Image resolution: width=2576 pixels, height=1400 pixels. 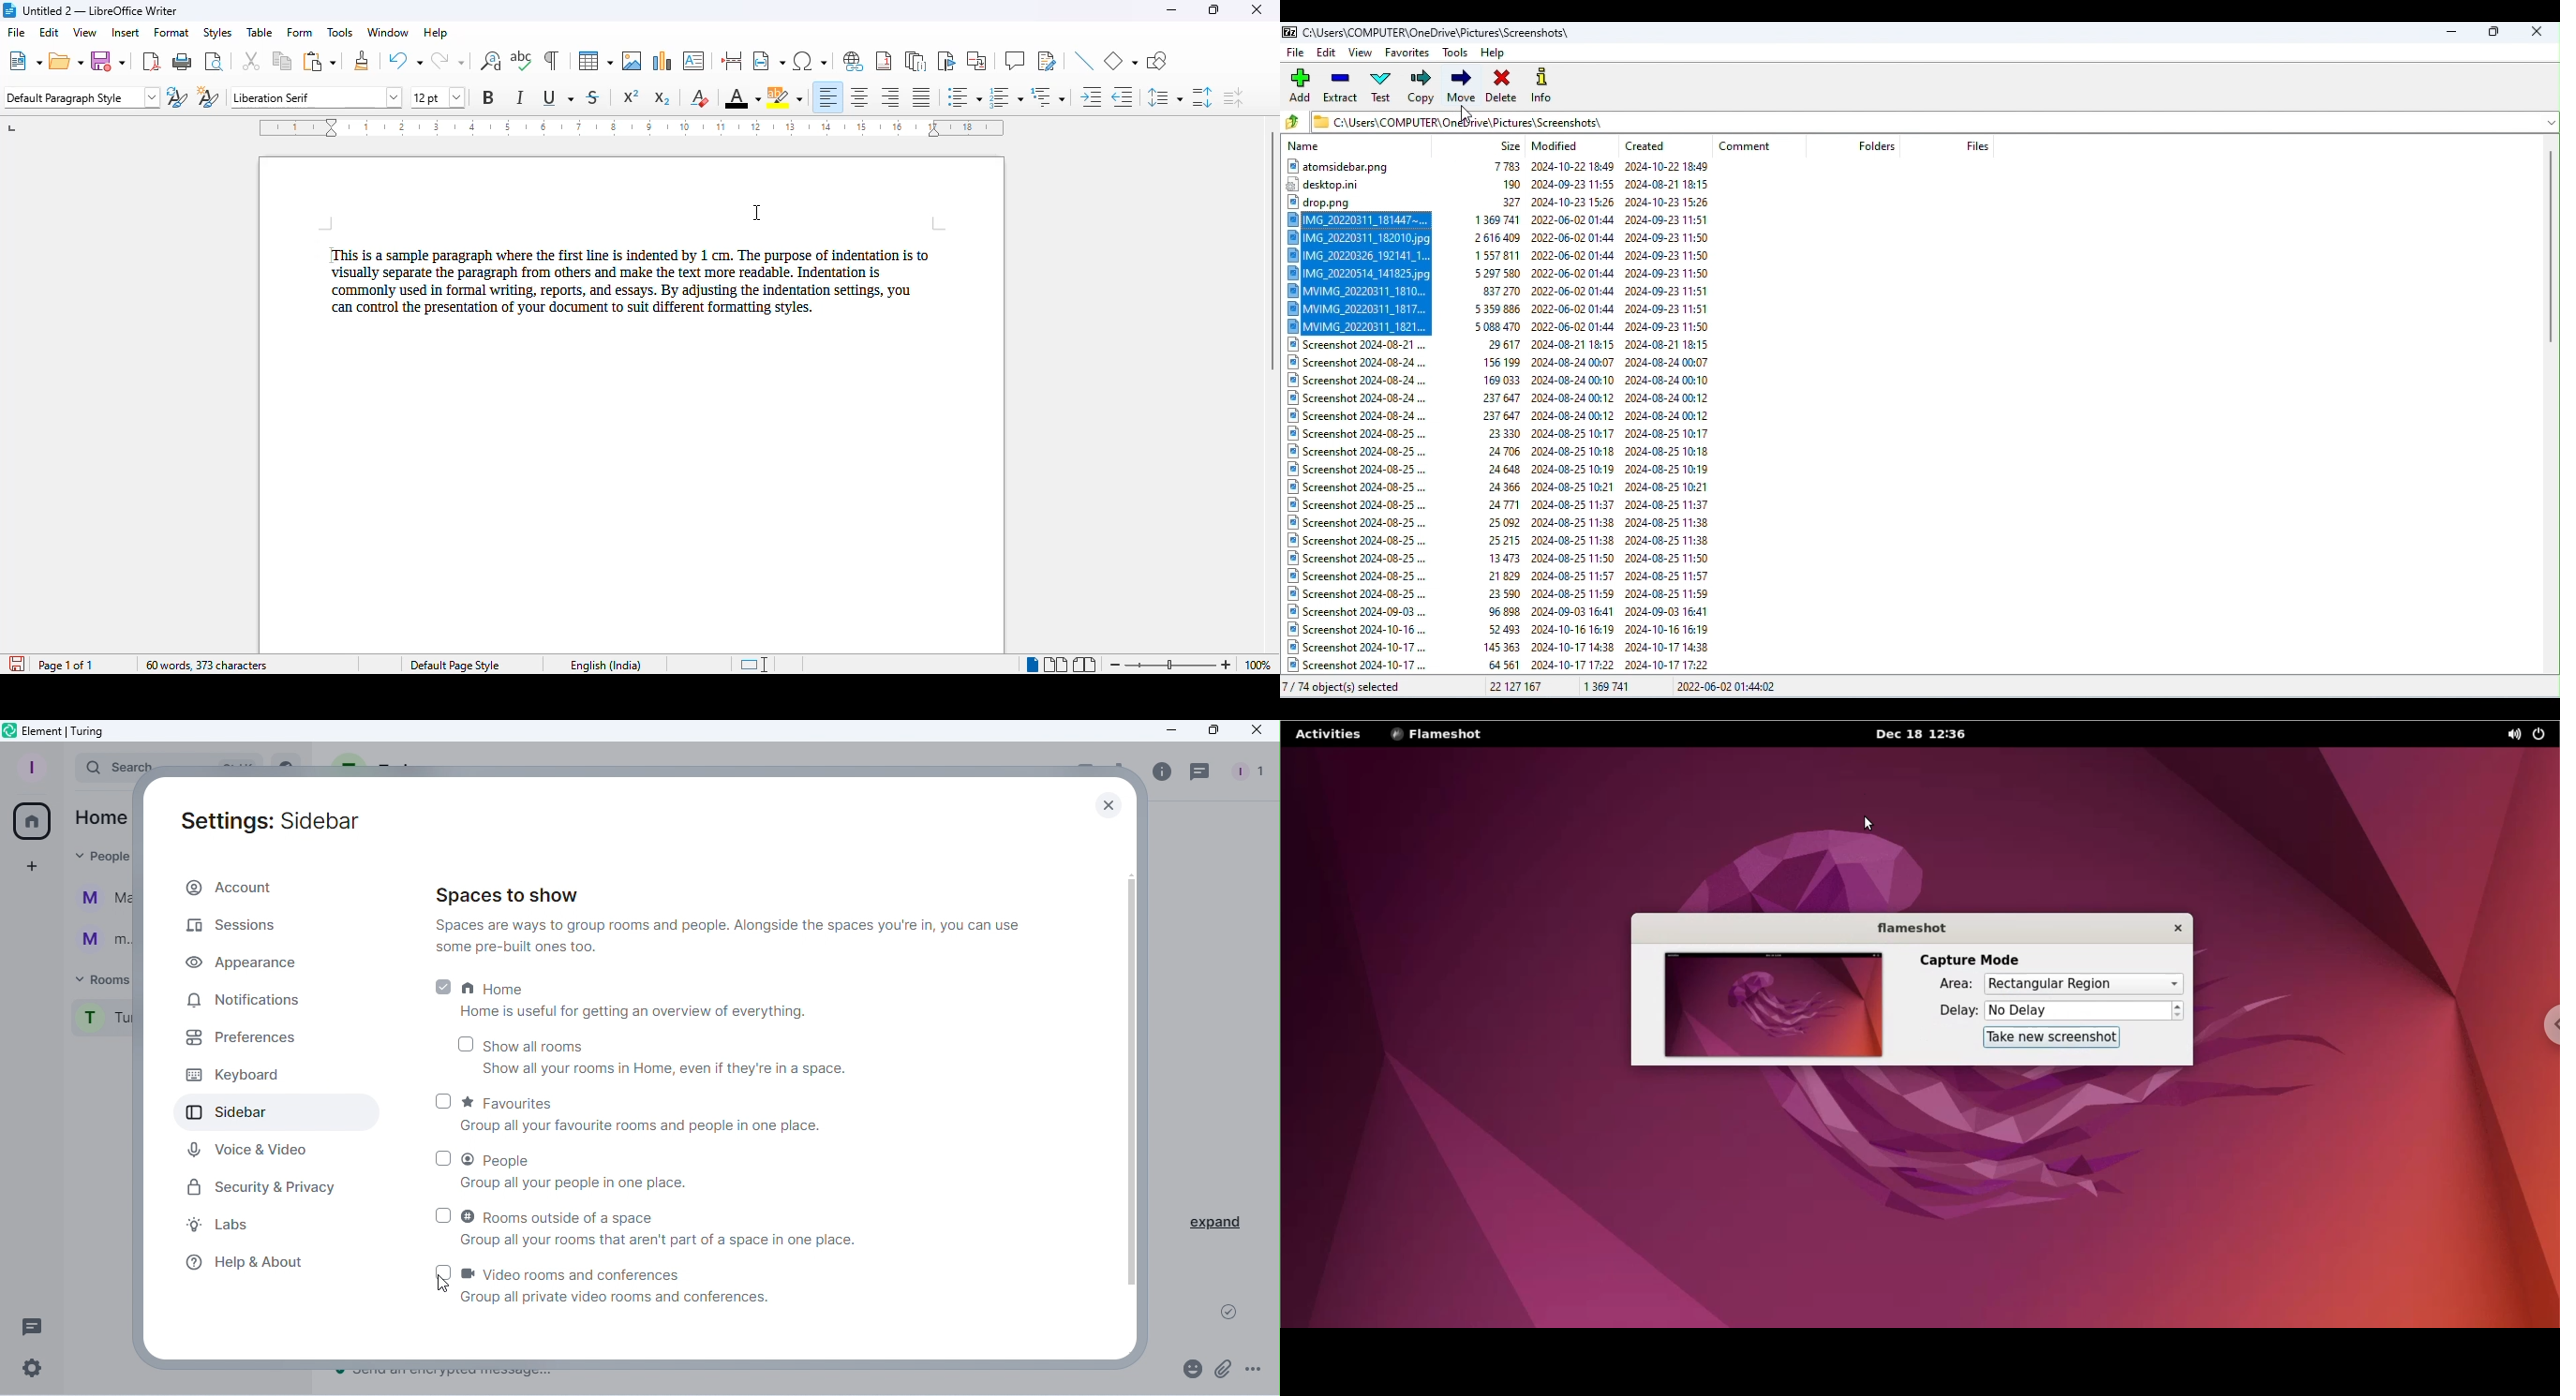 What do you see at coordinates (558, 97) in the screenshot?
I see `underline` at bounding box center [558, 97].